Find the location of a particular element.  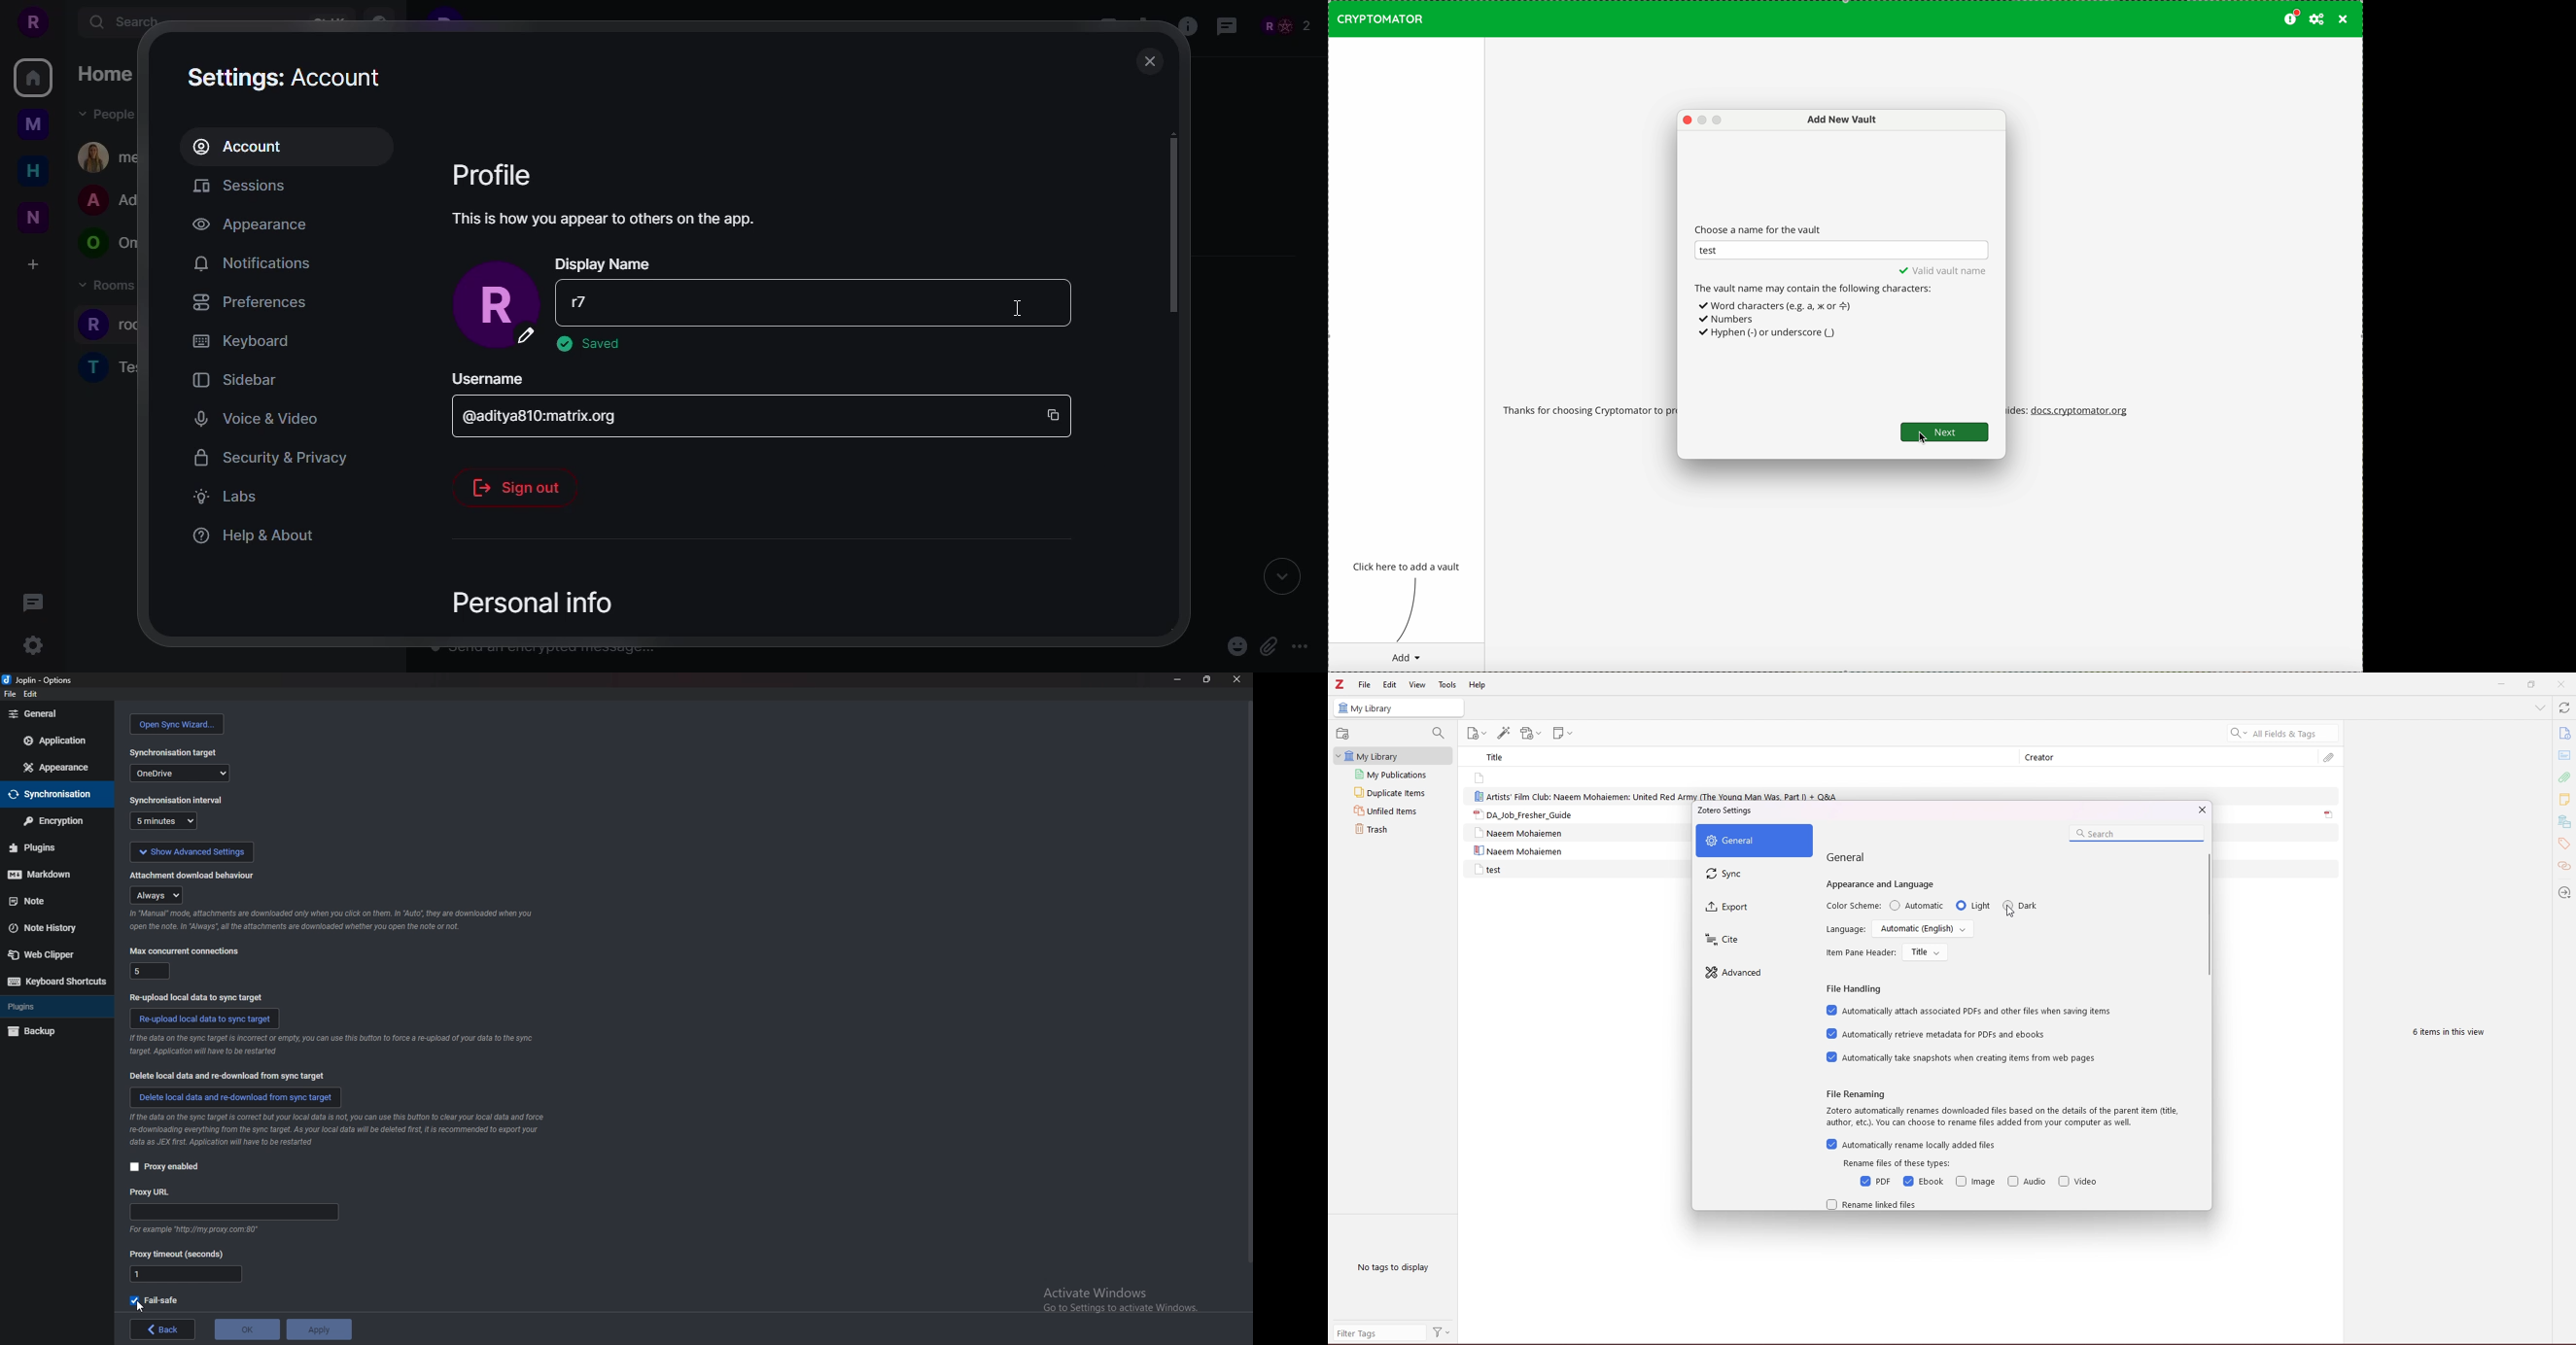

related is located at coordinates (2565, 867).